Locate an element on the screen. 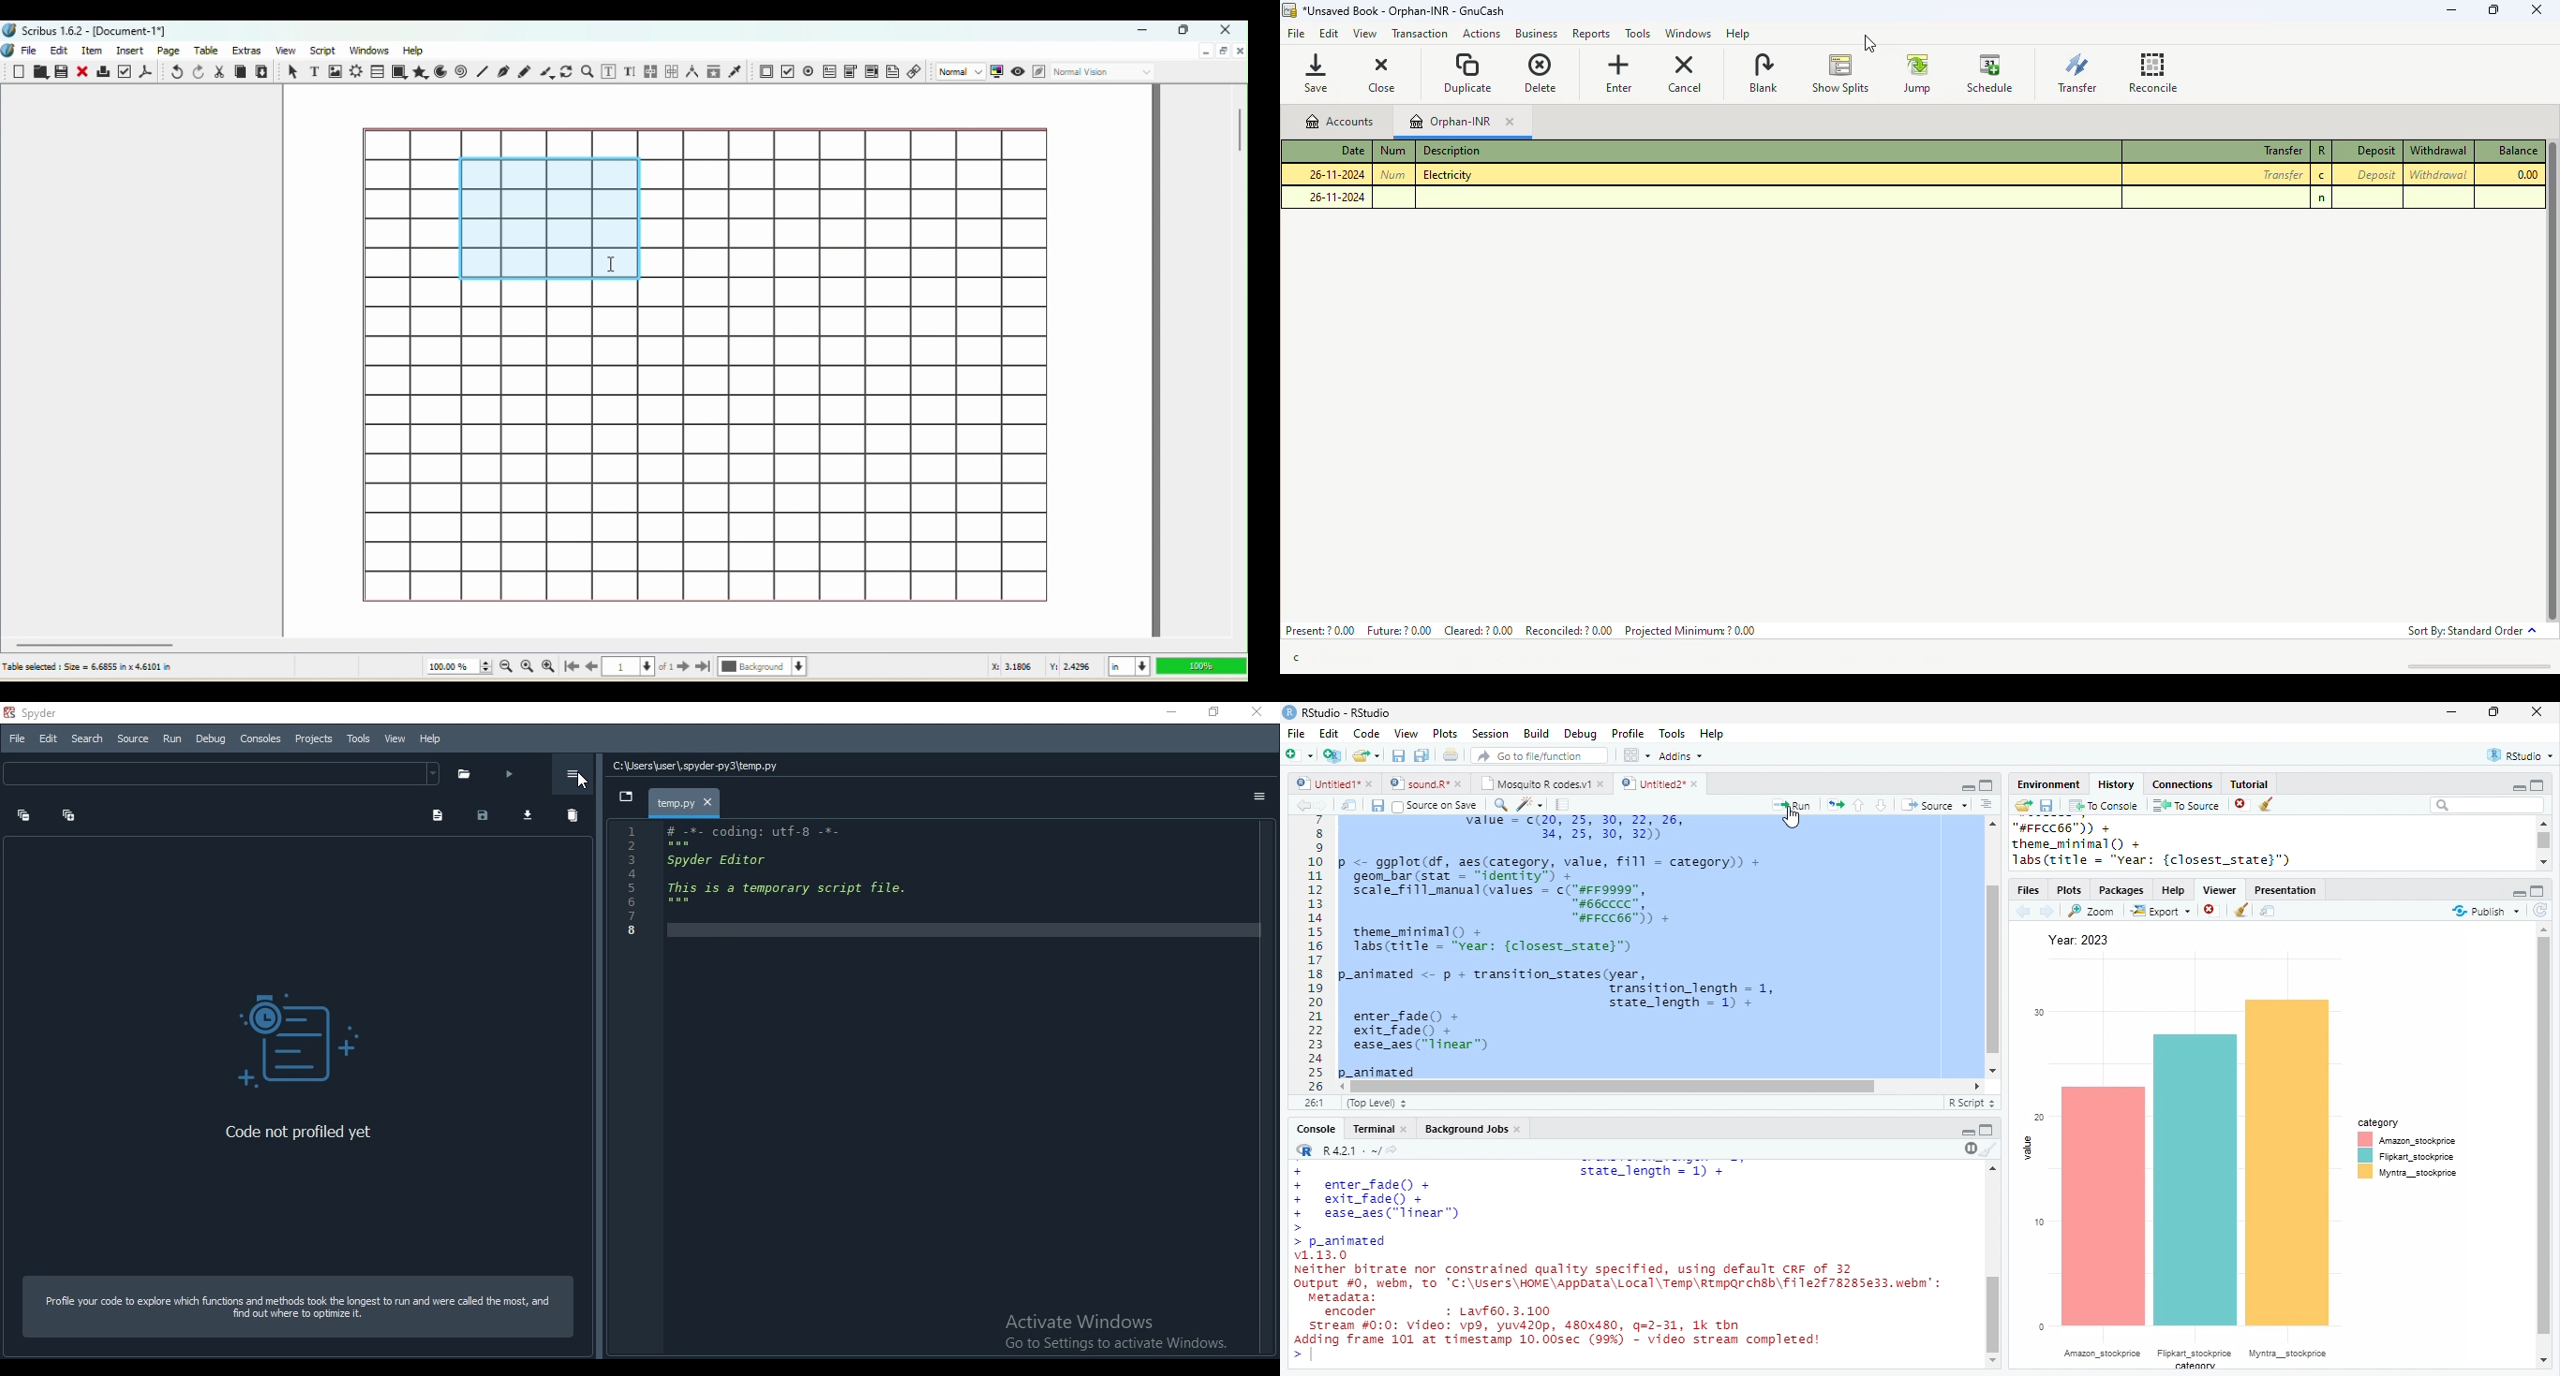 The image size is (2576, 1400). Viewer is located at coordinates (2220, 890).